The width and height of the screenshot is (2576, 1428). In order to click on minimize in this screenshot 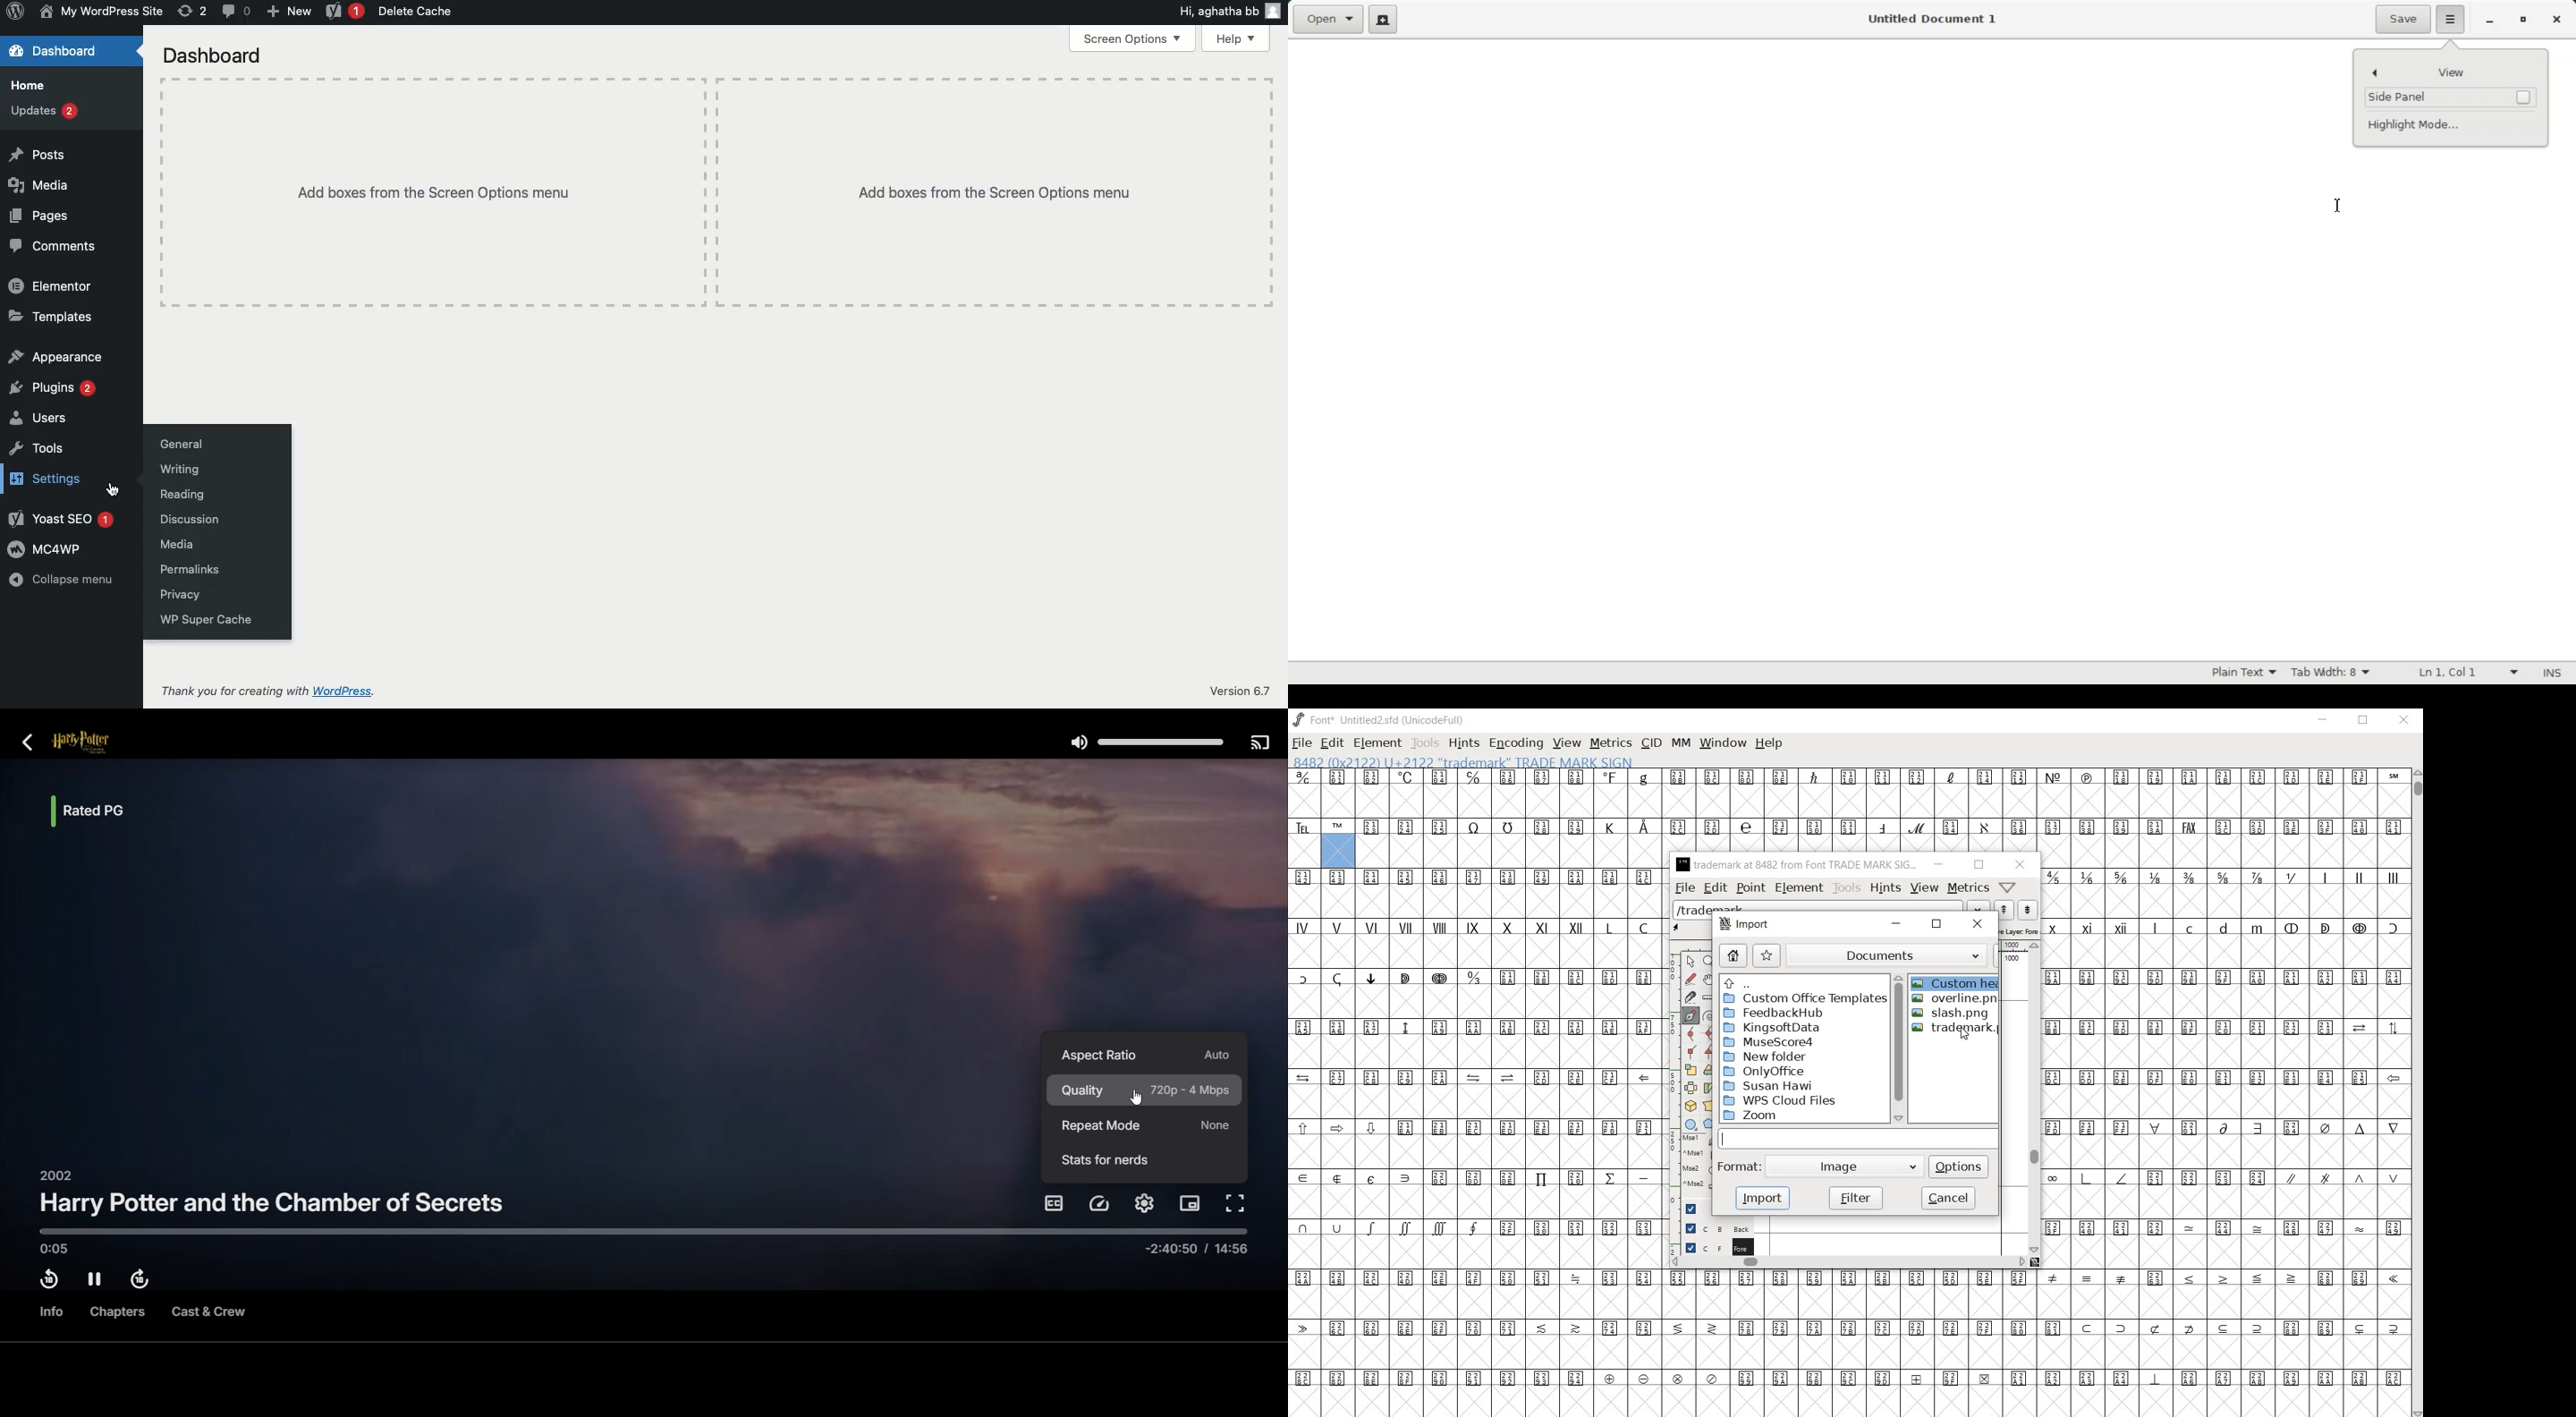, I will do `click(1896, 923)`.